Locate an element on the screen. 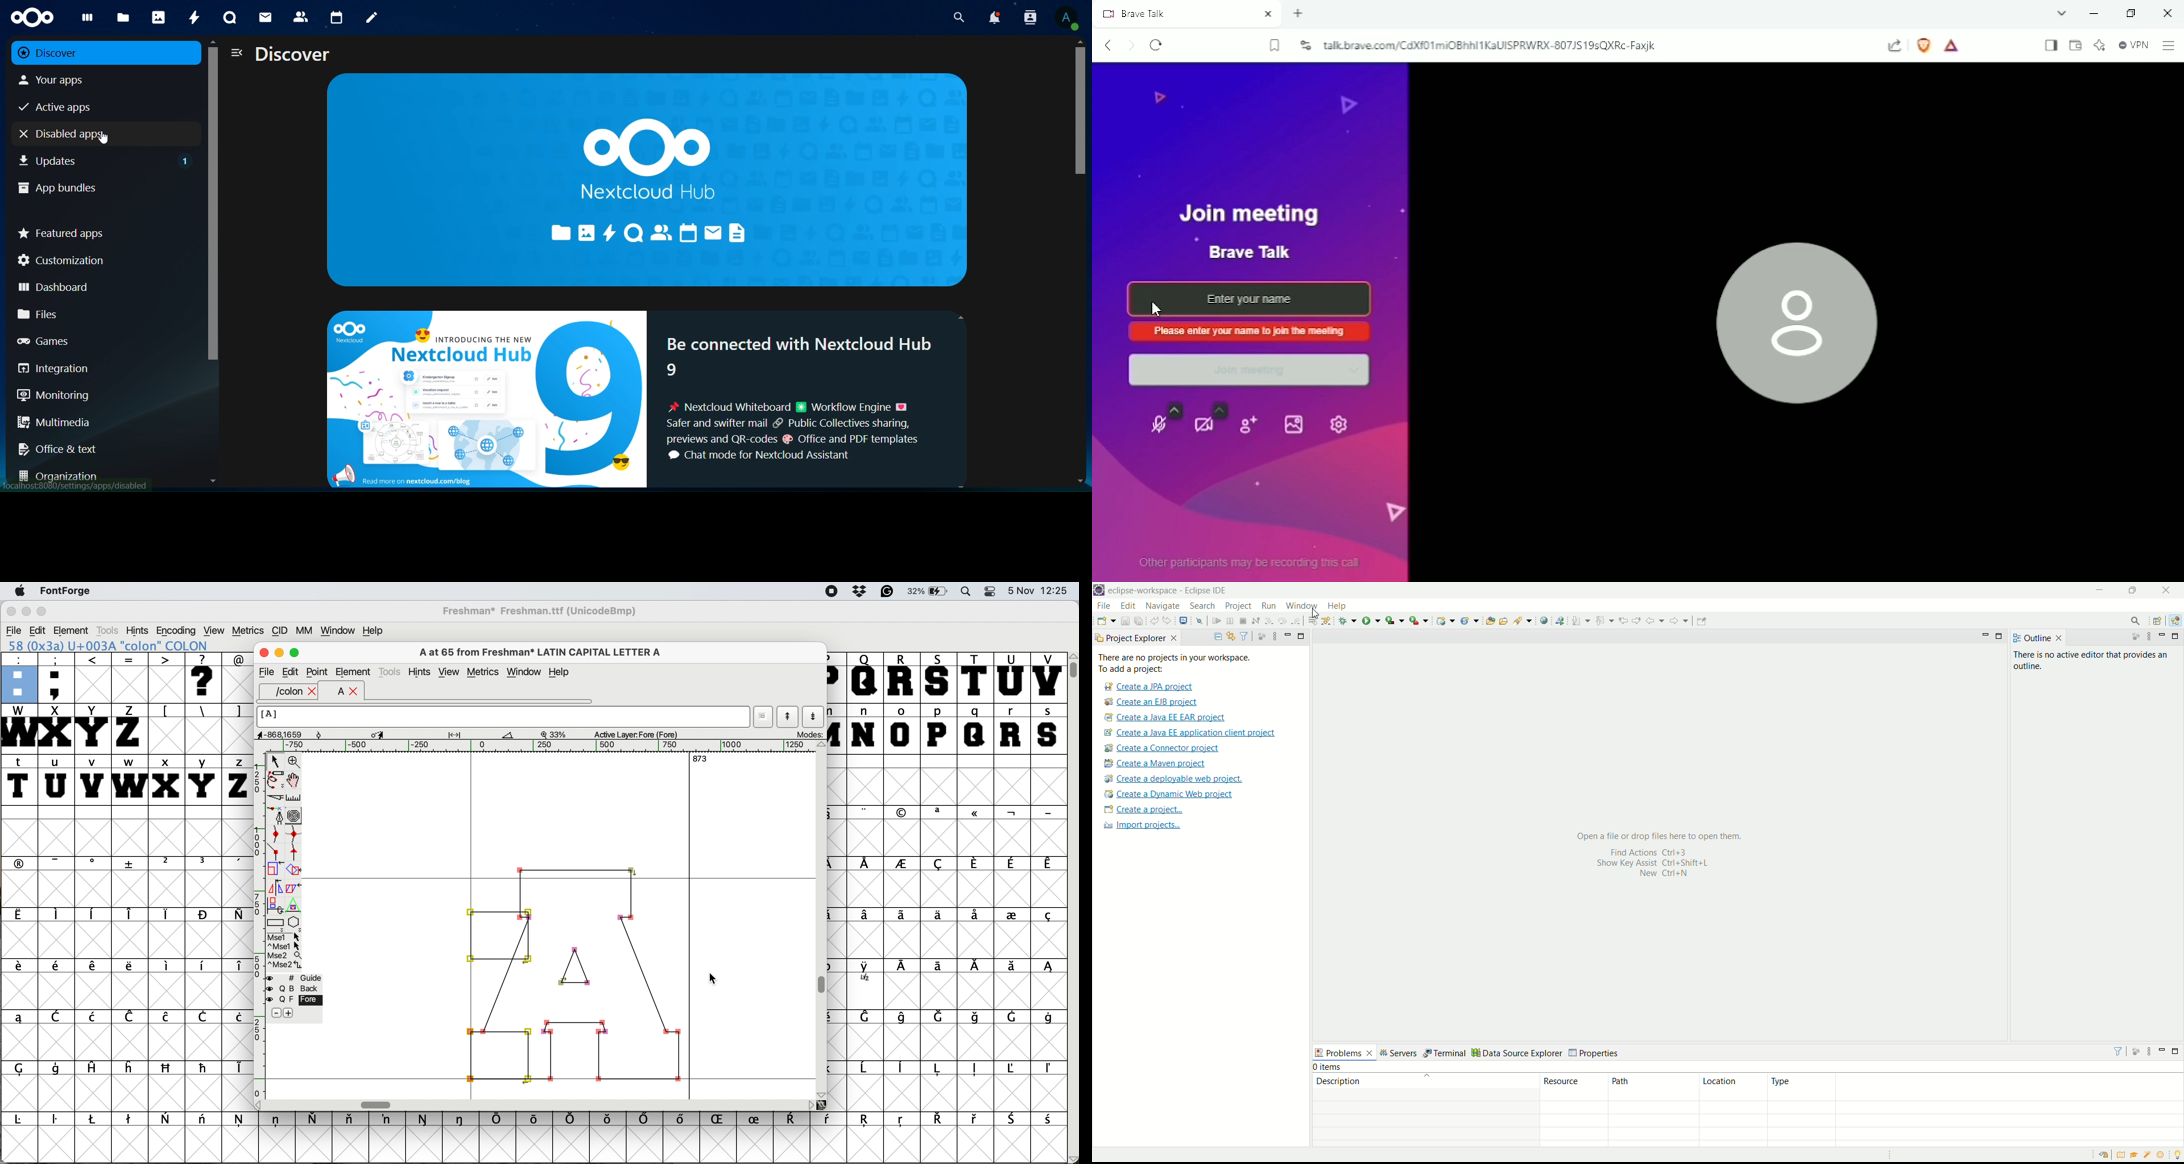 The height and width of the screenshot is (1176, 2184). change whether spiro is active or not is located at coordinates (296, 814).